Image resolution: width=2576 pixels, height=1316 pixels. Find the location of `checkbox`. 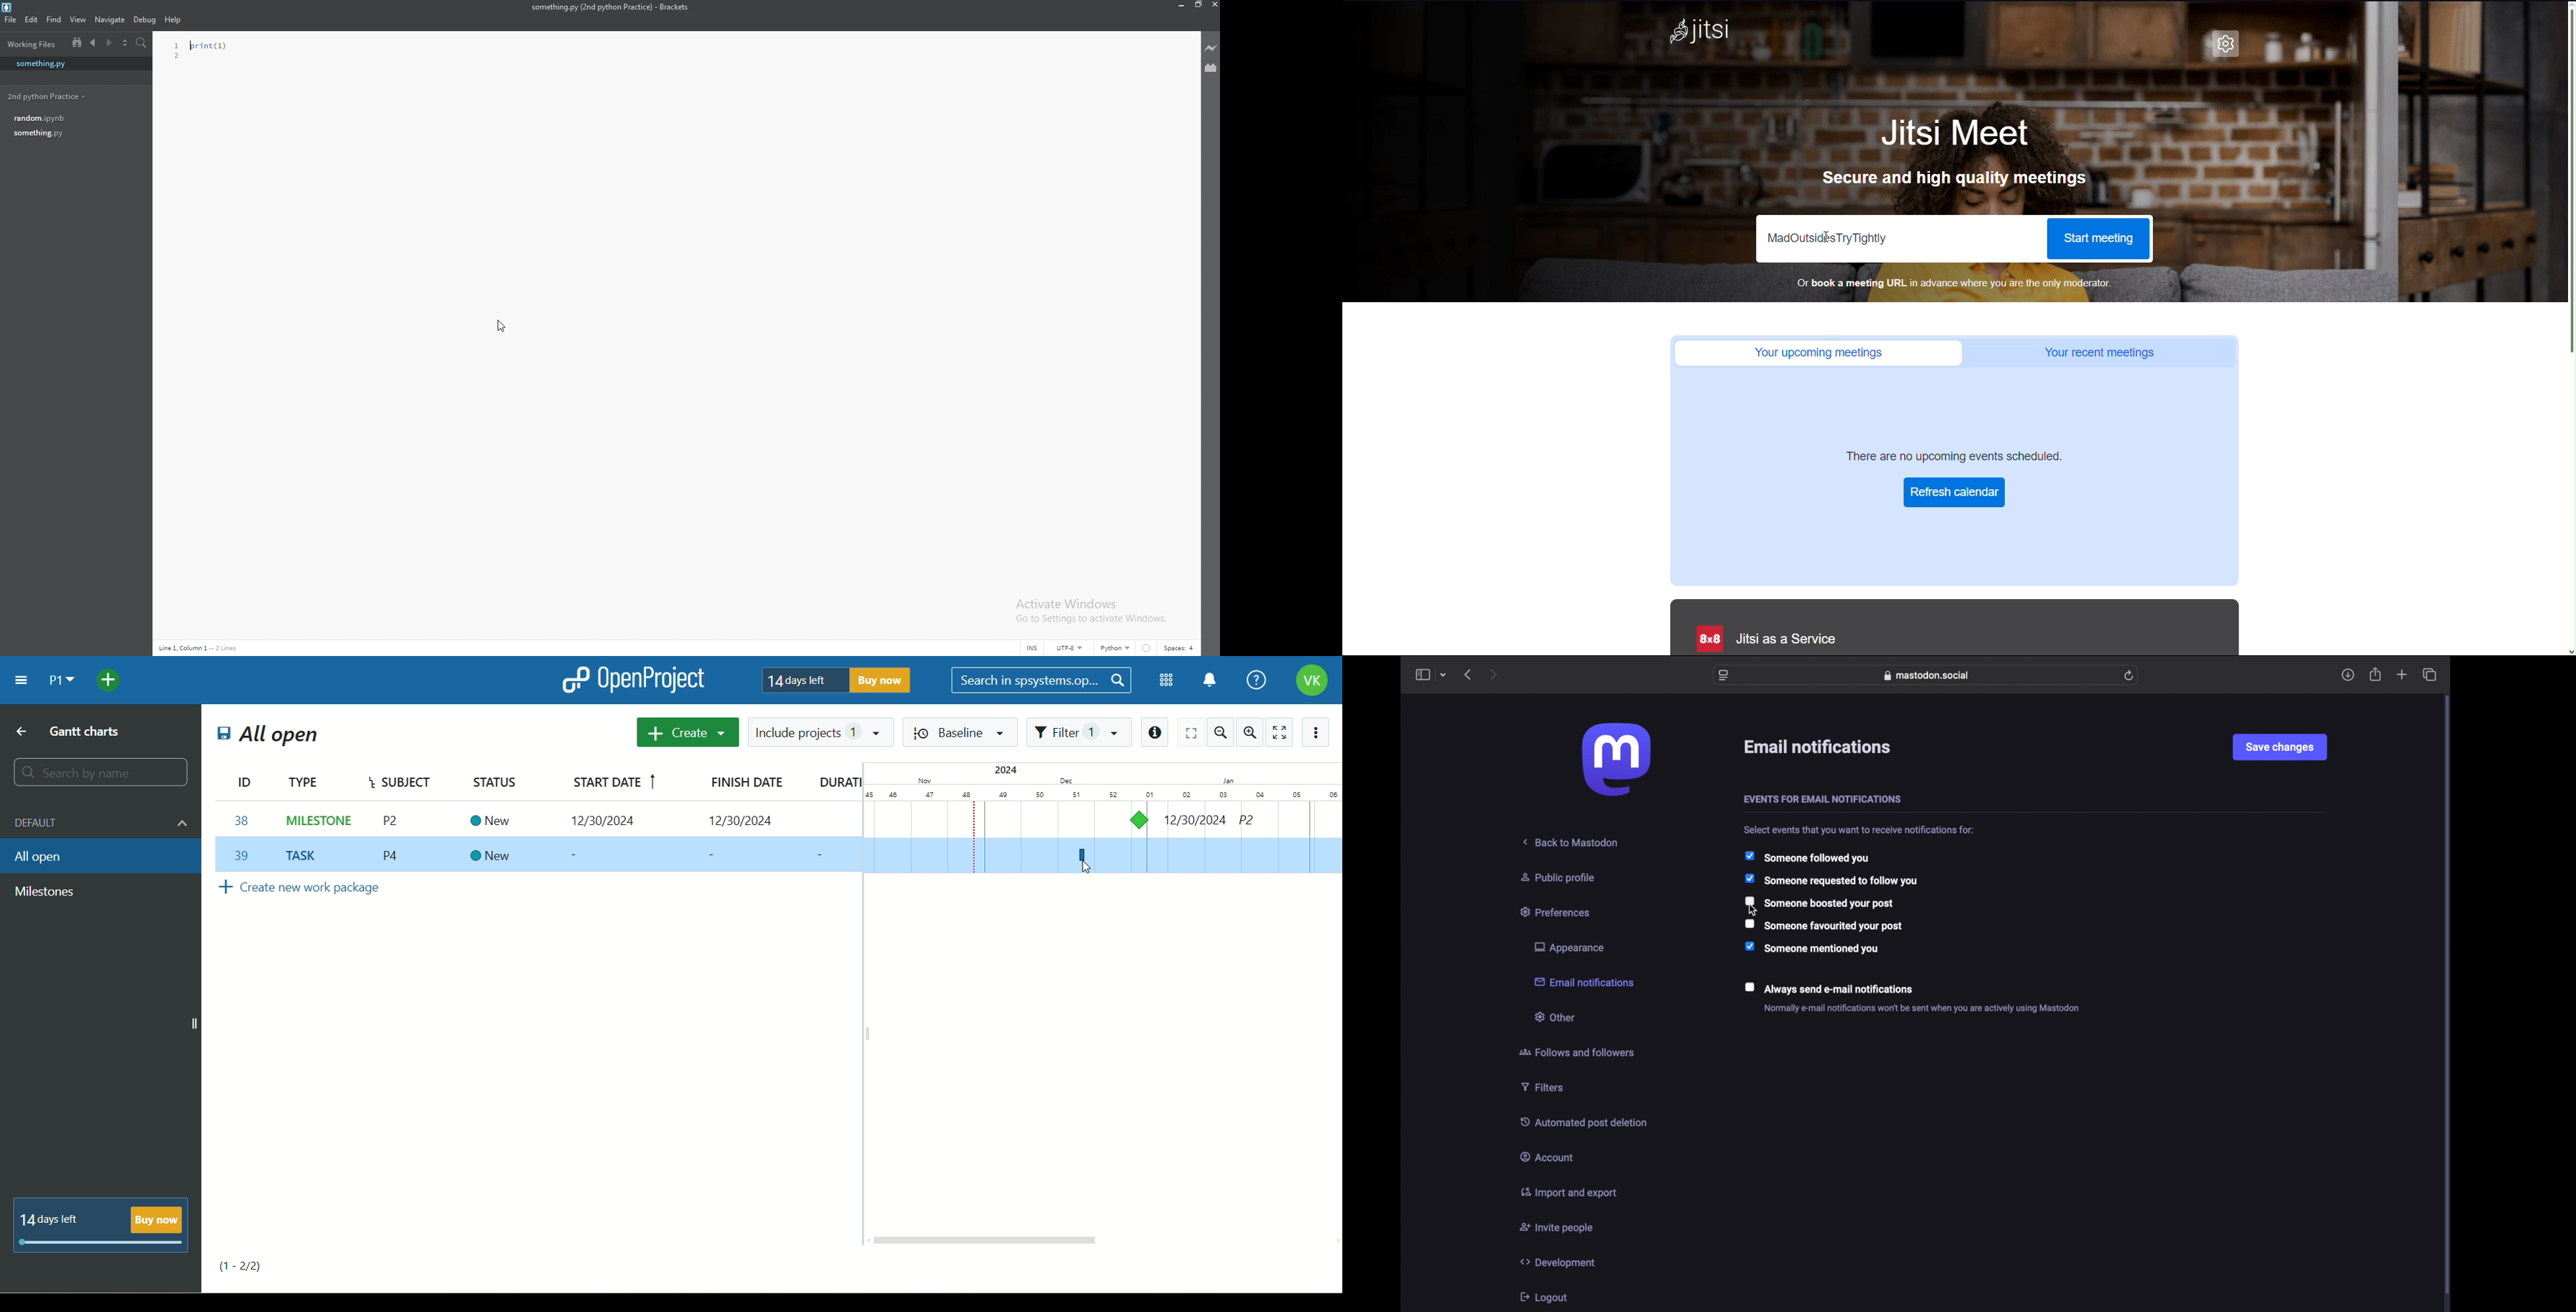

checkbox is located at coordinates (1819, 902).